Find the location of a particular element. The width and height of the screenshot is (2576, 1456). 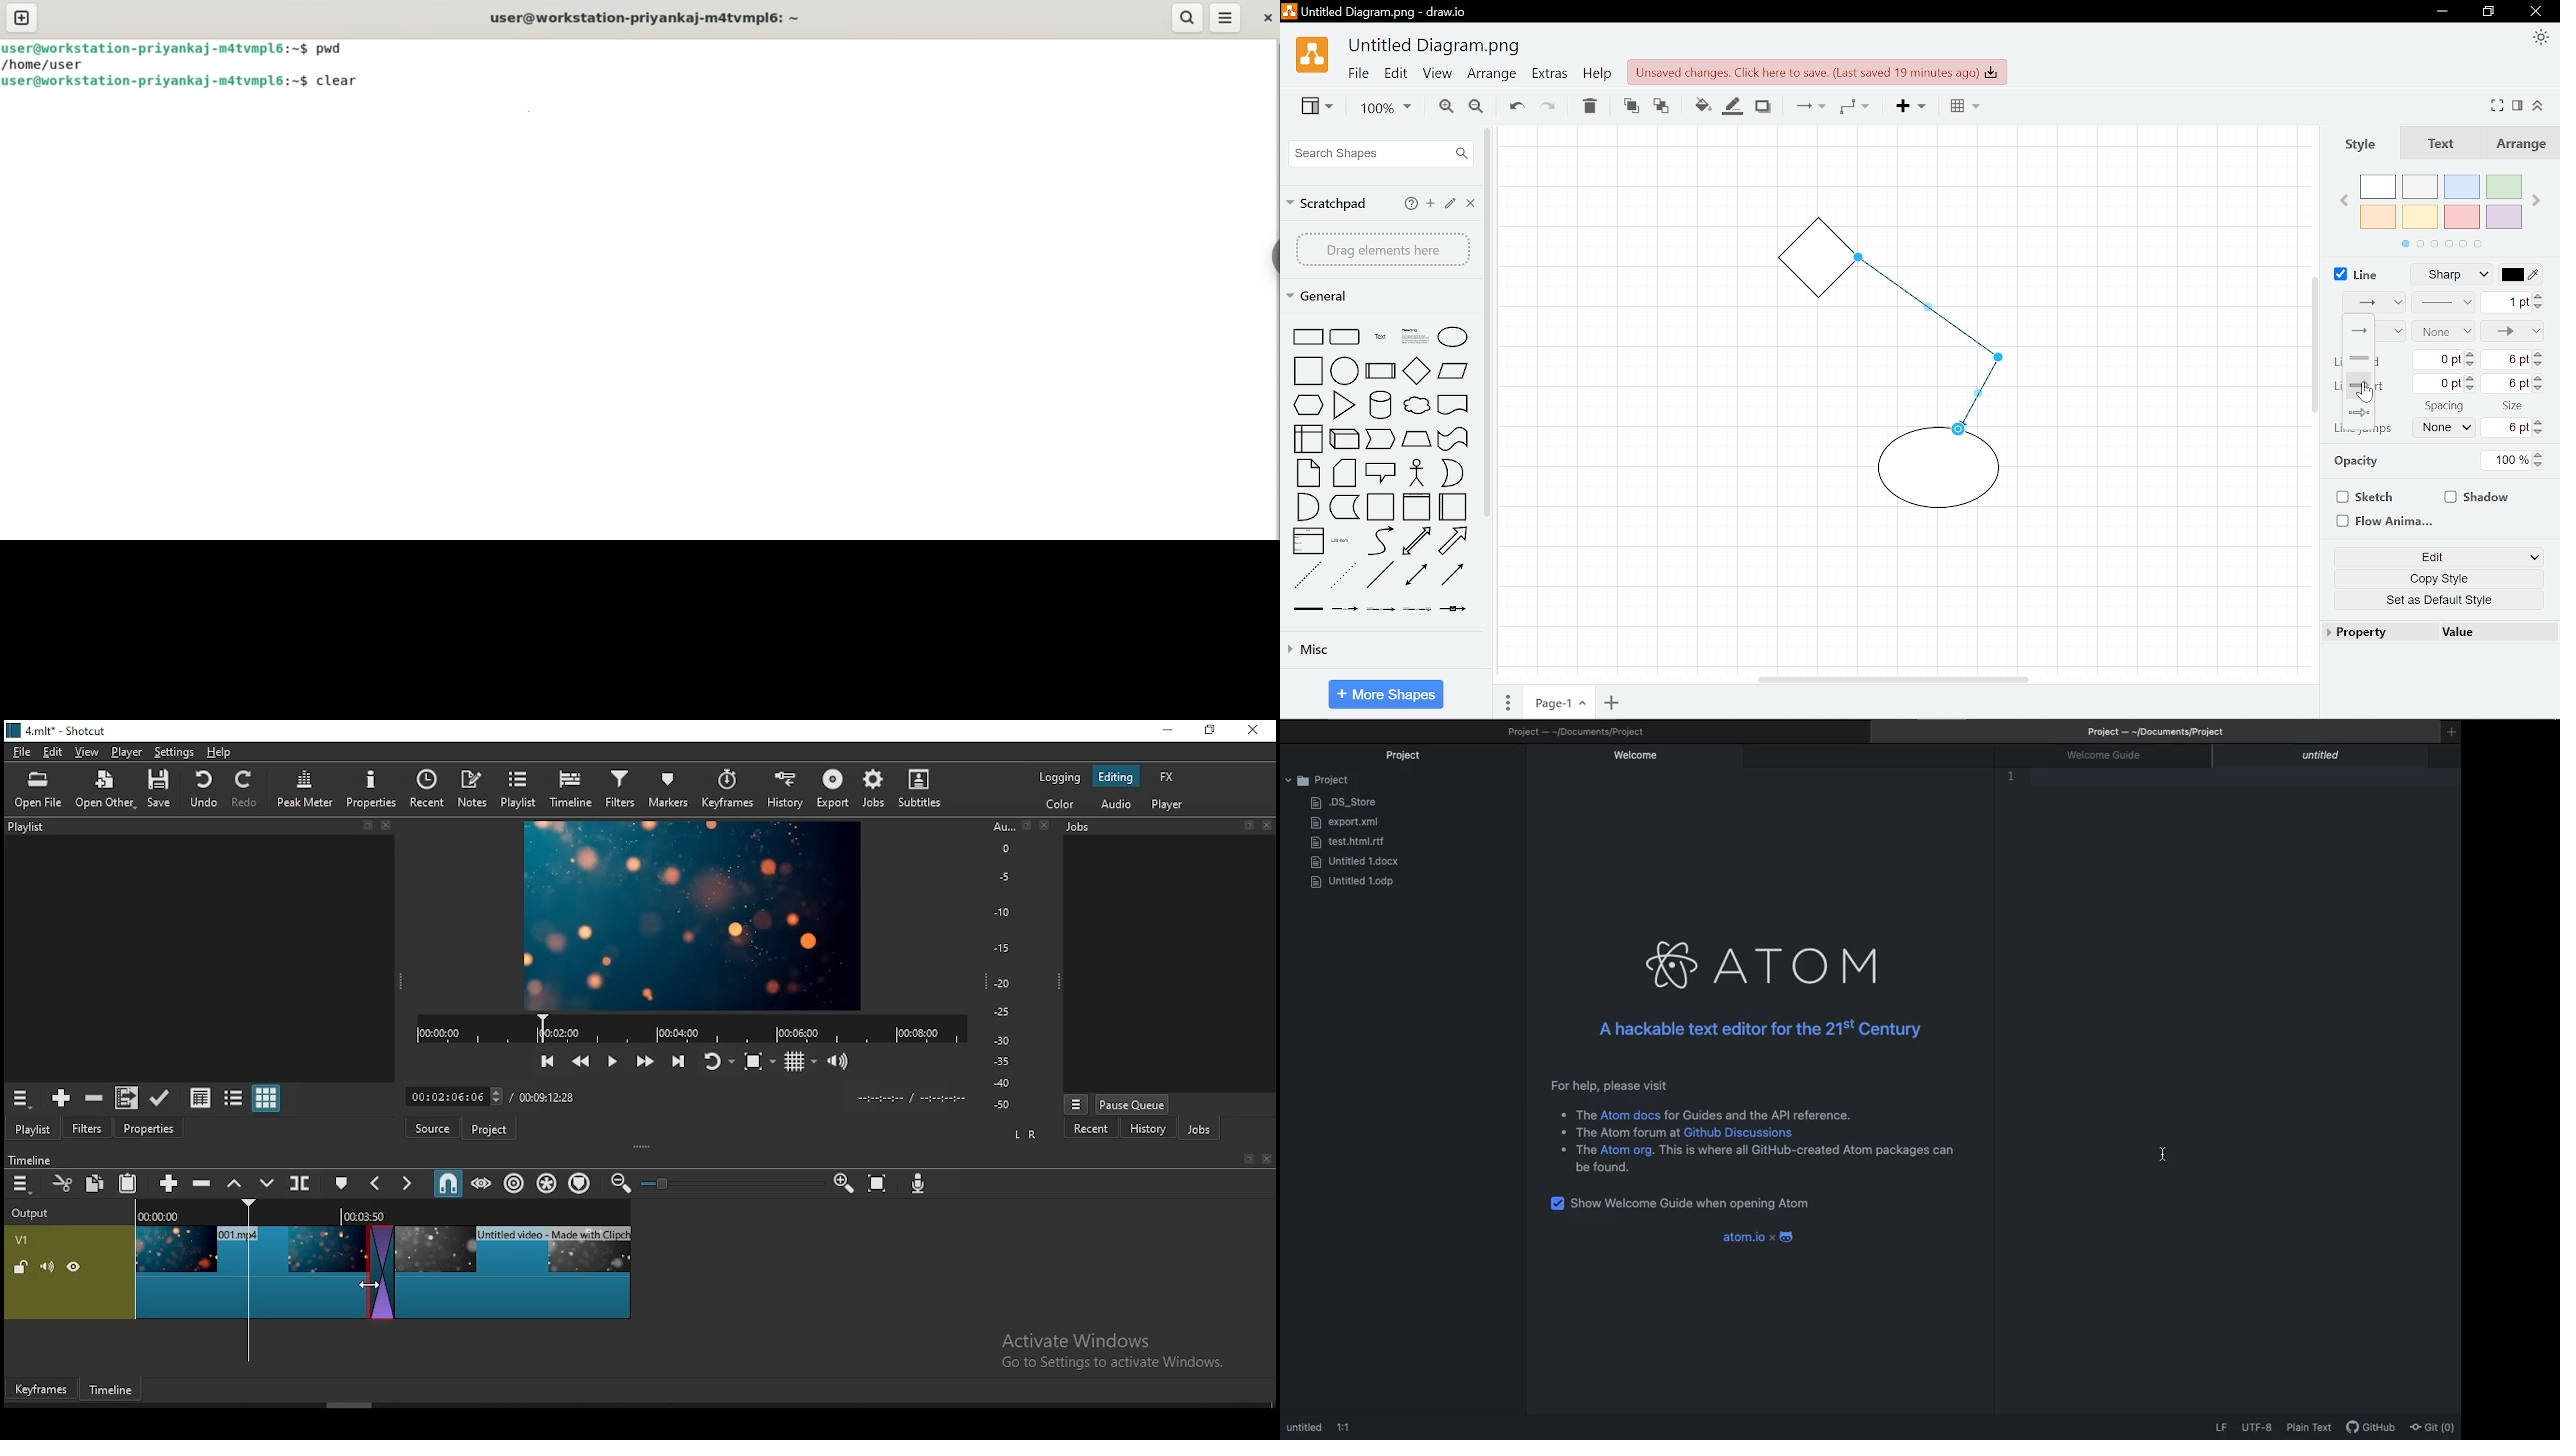

history is located at coordinates (1148, 1128).